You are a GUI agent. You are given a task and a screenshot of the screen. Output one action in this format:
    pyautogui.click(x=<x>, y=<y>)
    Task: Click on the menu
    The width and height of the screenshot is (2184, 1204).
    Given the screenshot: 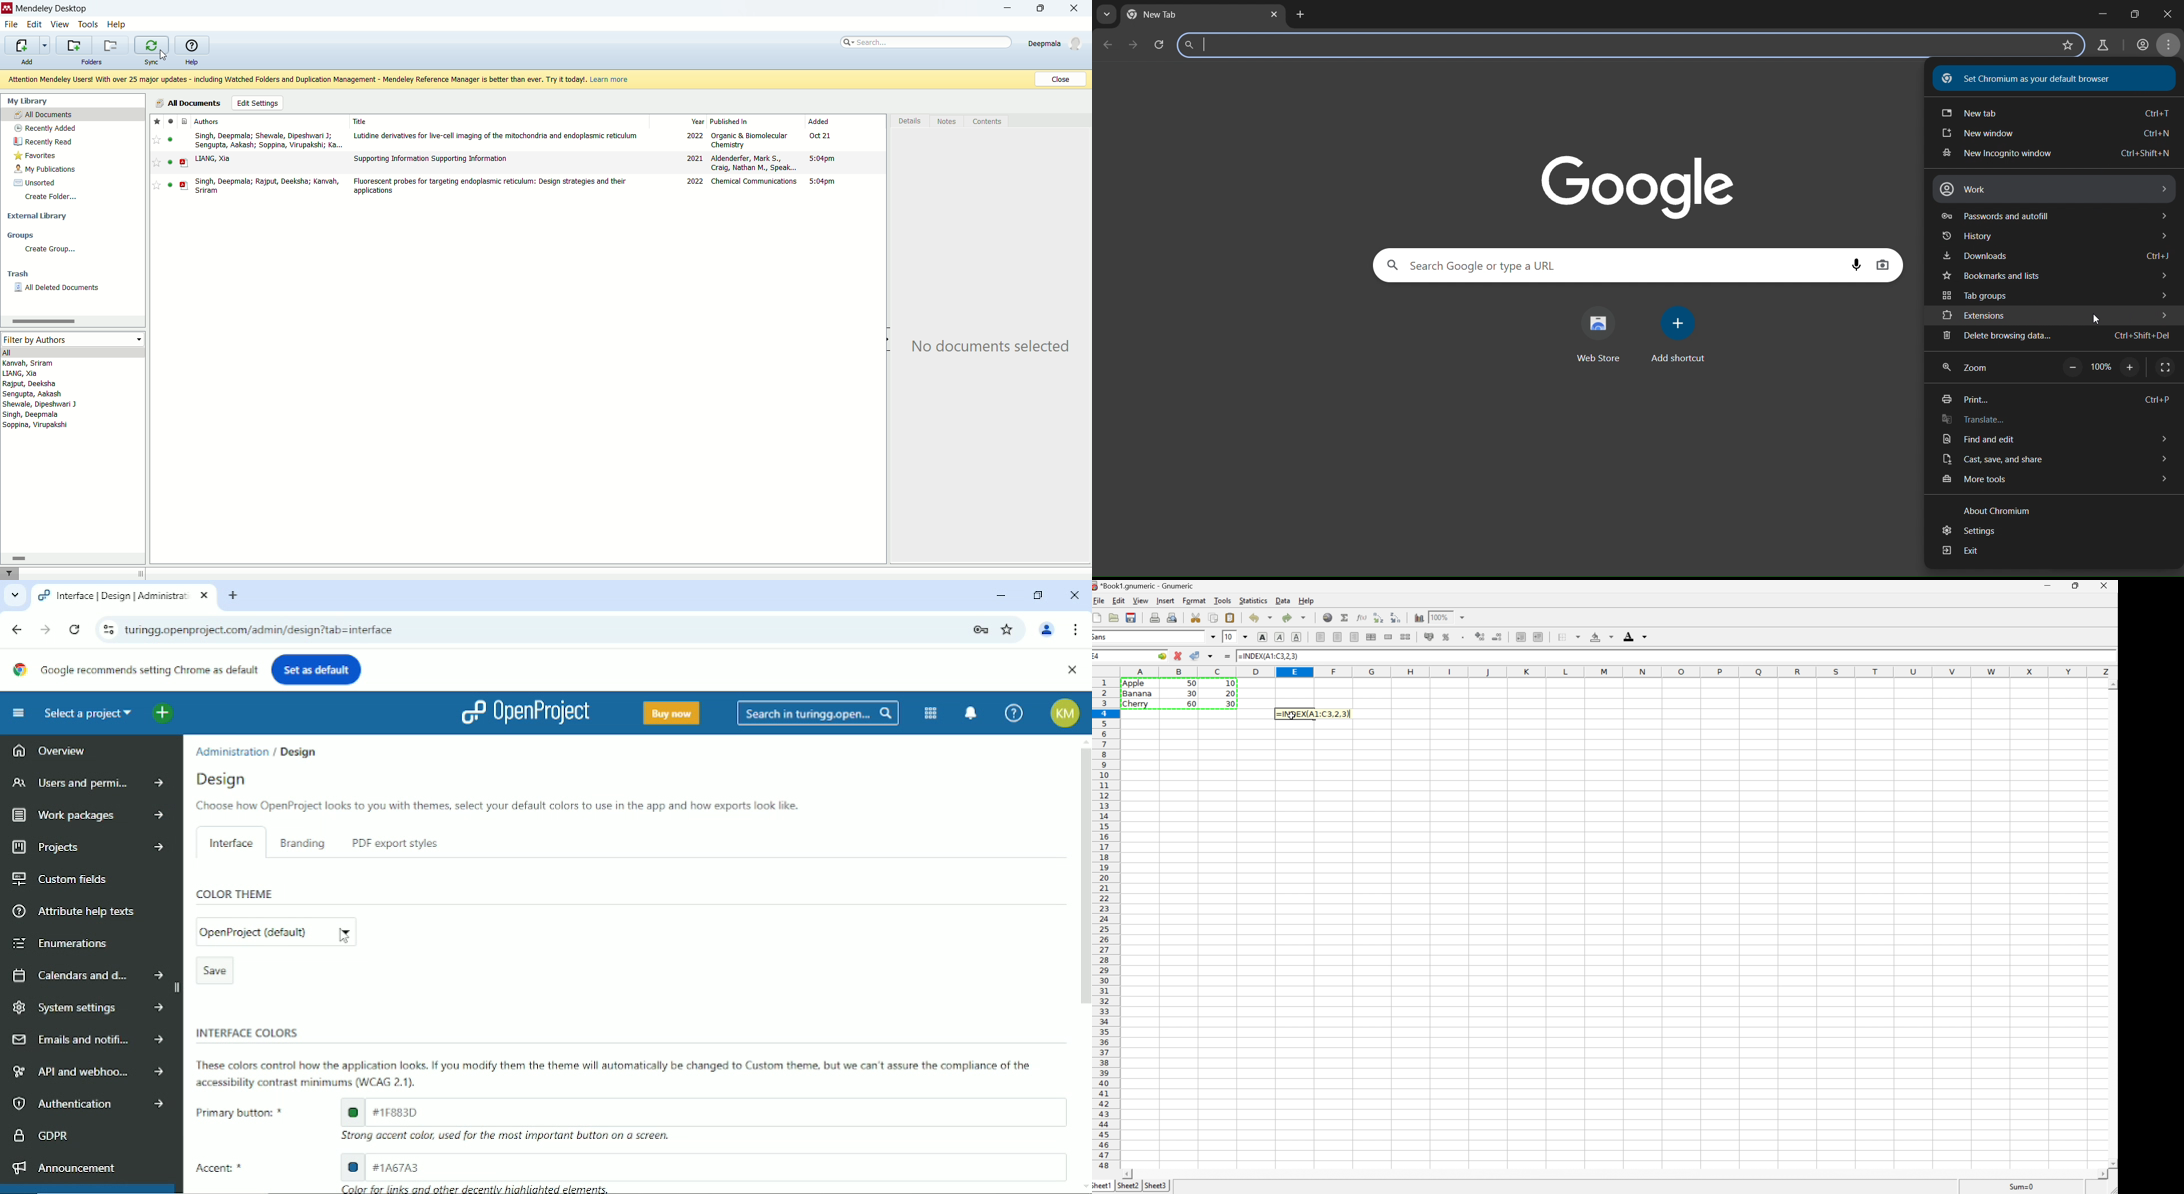 What is the action you would take?
    pyautogui.click(x=2168, y=44)
    